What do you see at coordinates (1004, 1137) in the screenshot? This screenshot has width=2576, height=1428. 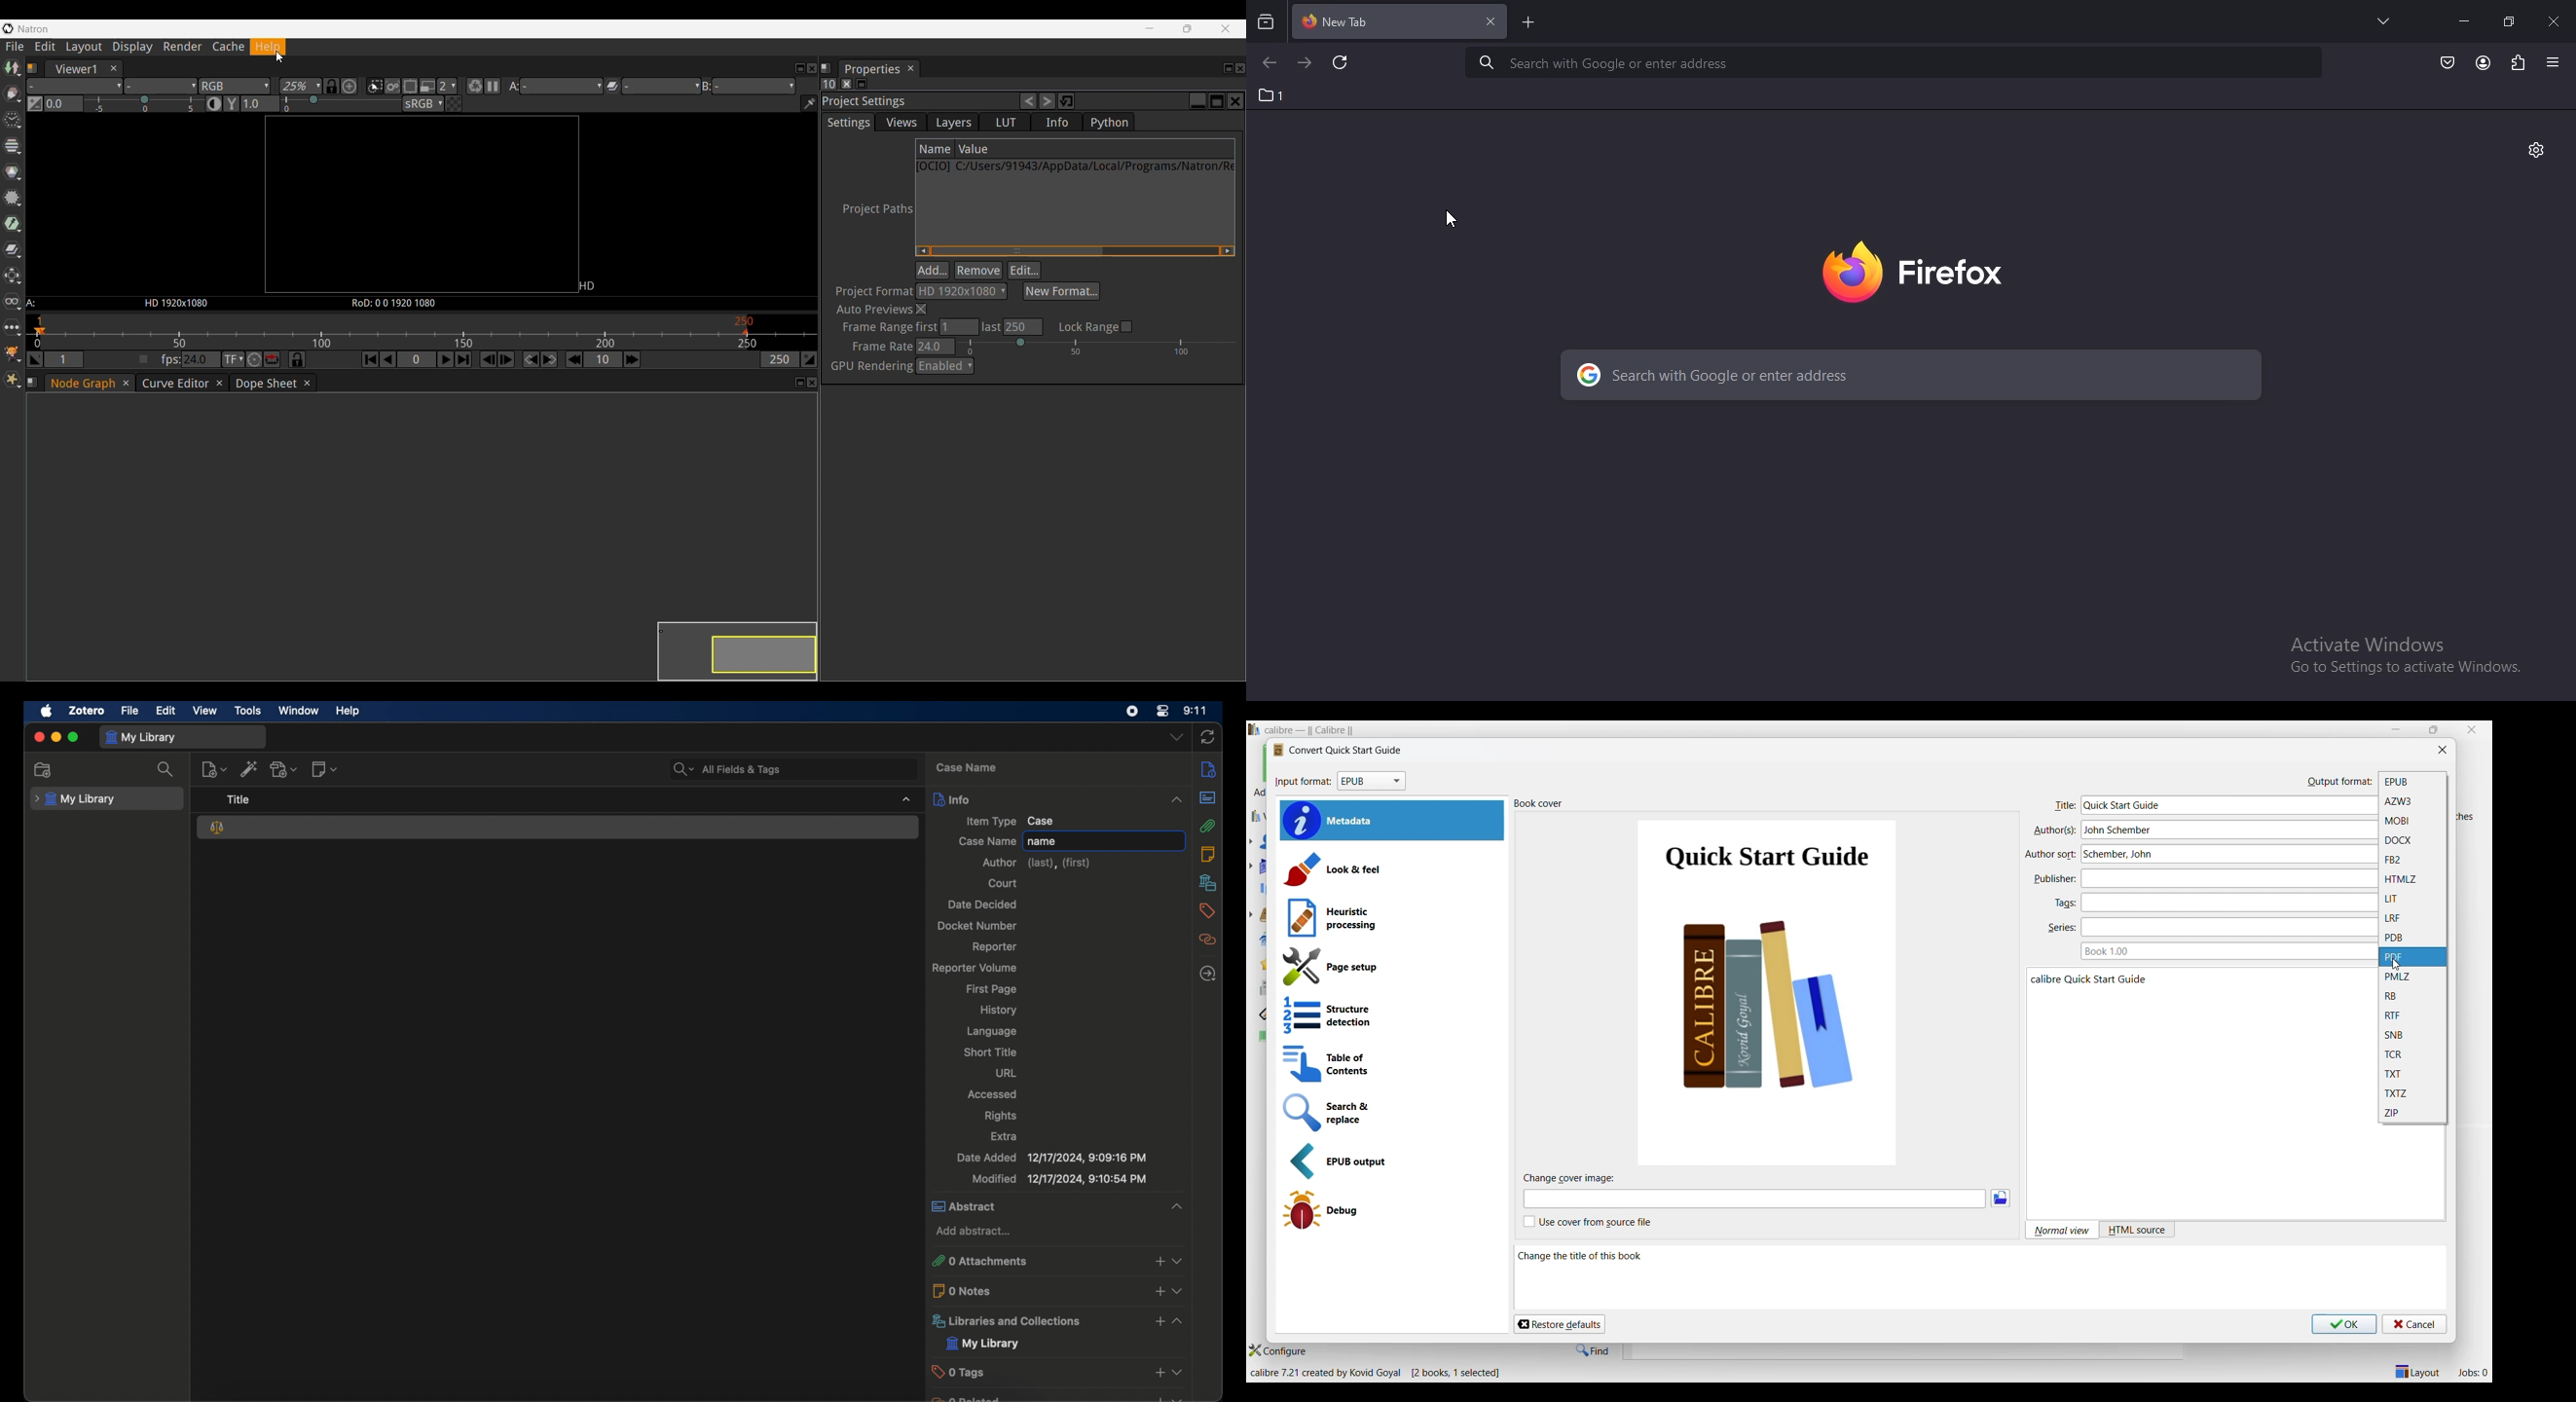 I see `extra` at bounding box center [1004, 1137].